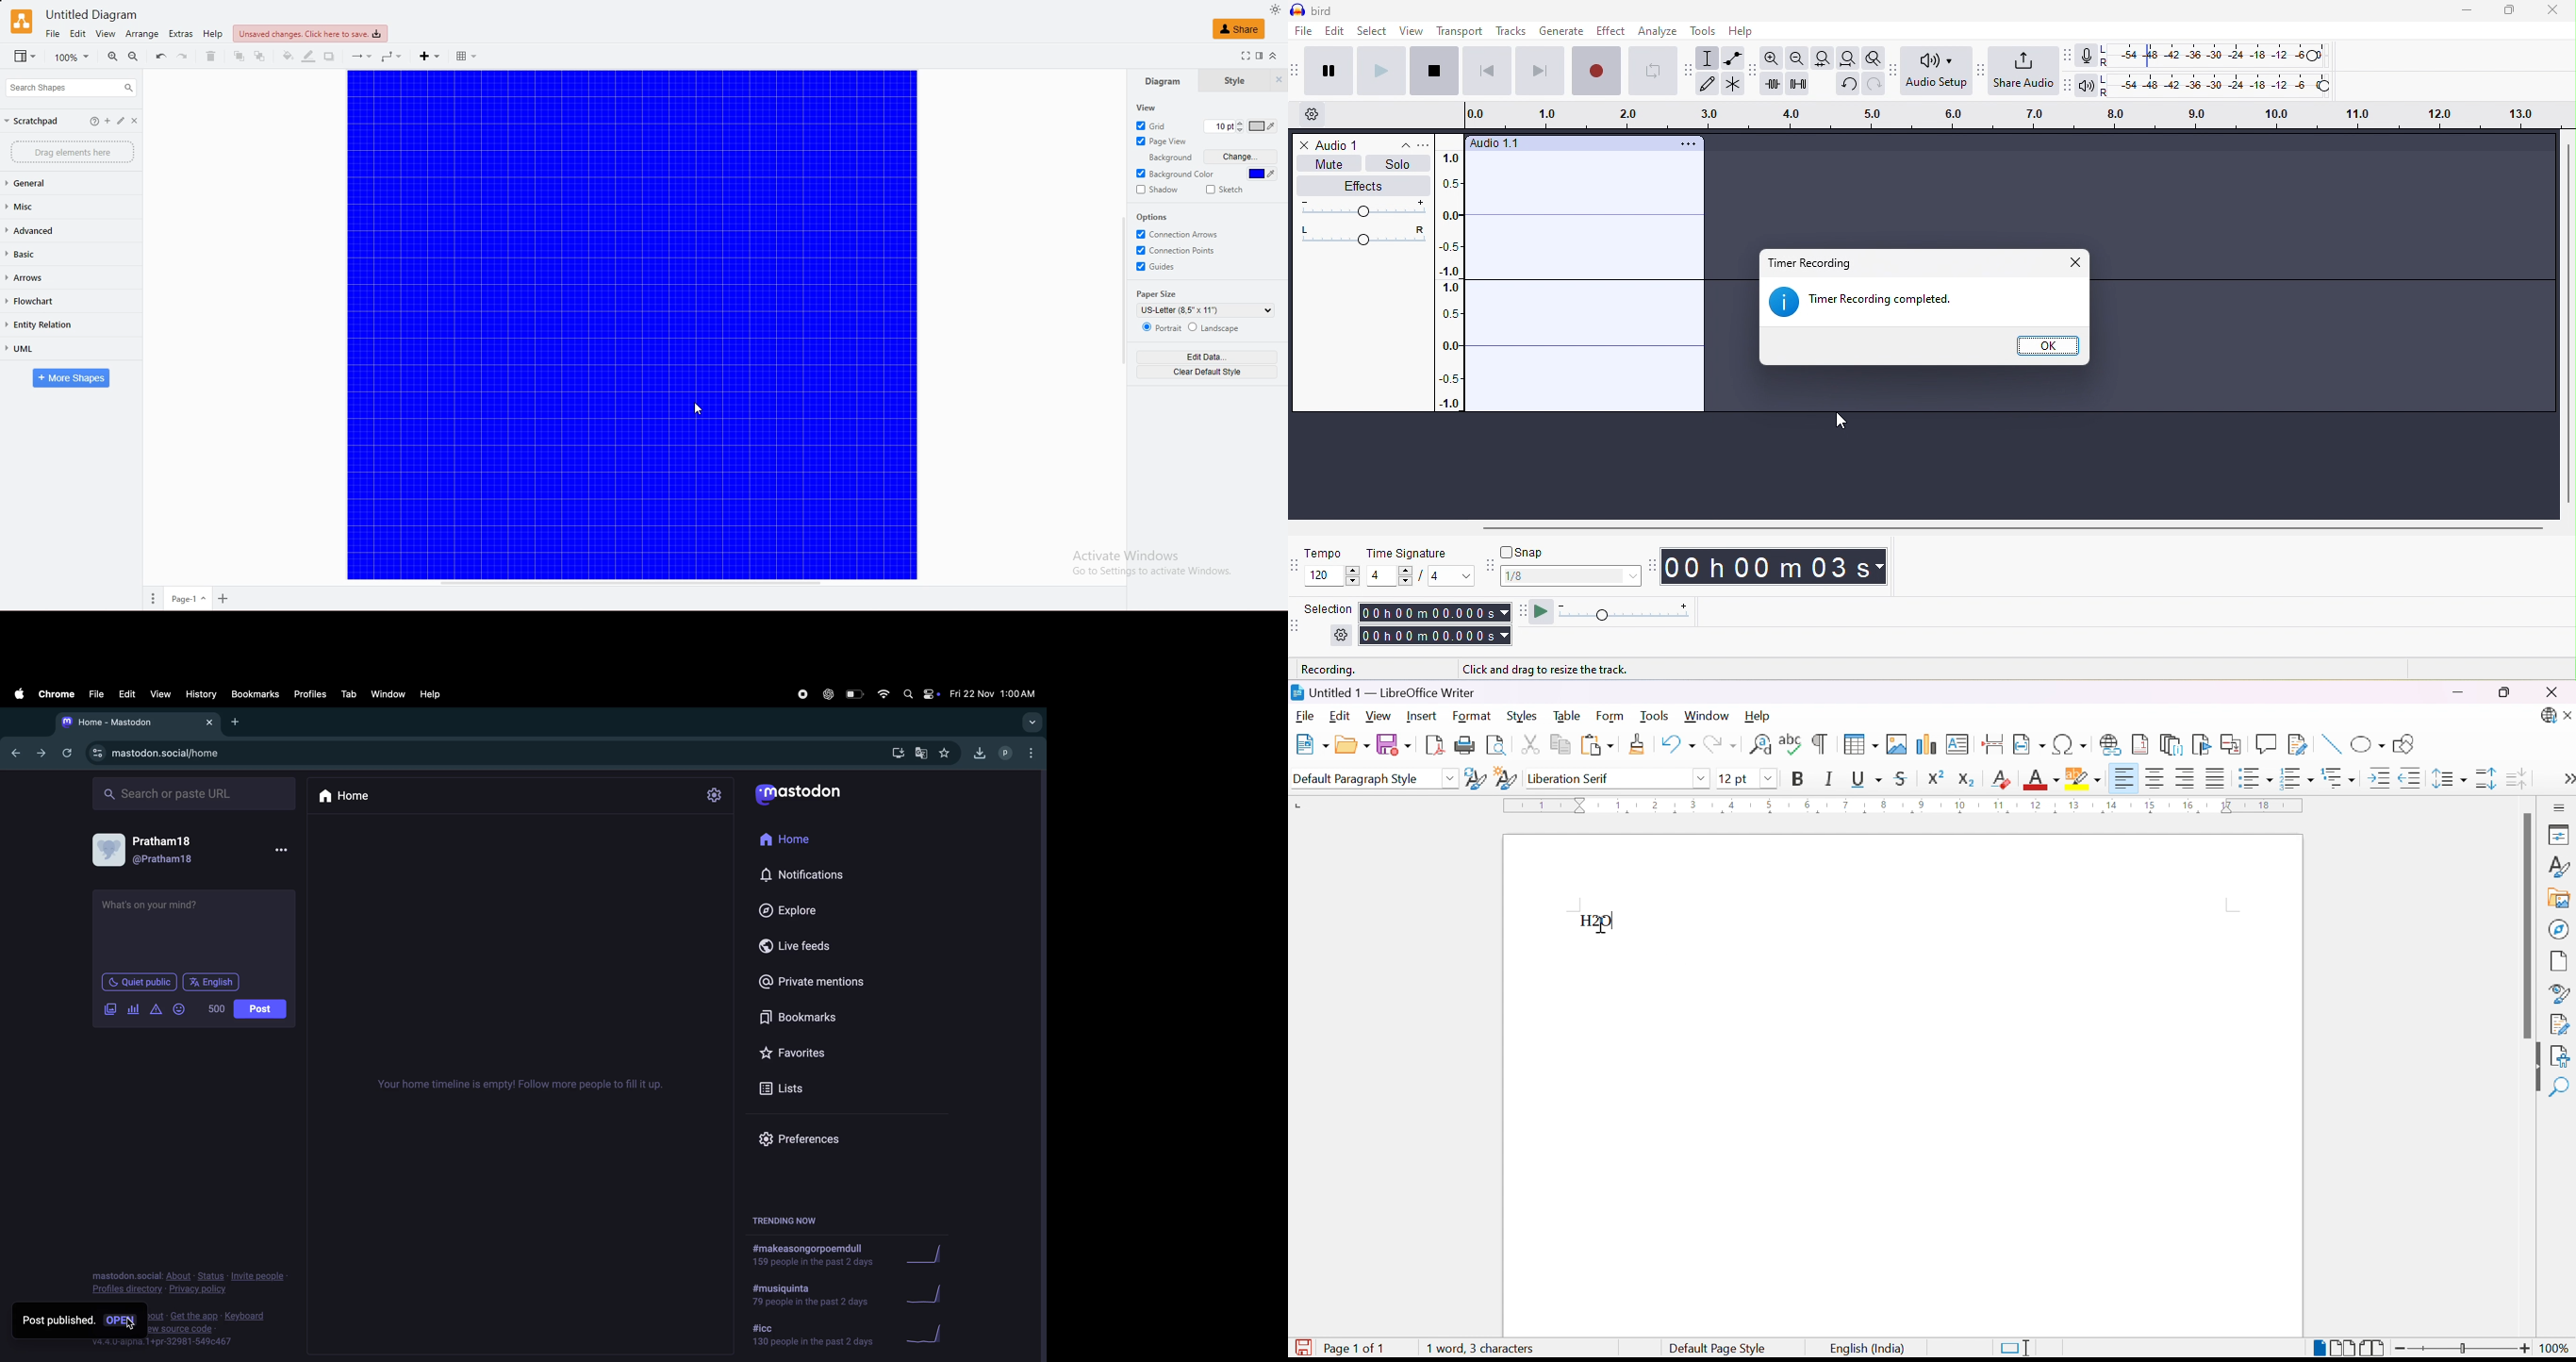 This screenshot has width=2576, height=1372. Describe the element at coordinates (1845, 58) in the screenshot. I see `fit project to width` at that location.